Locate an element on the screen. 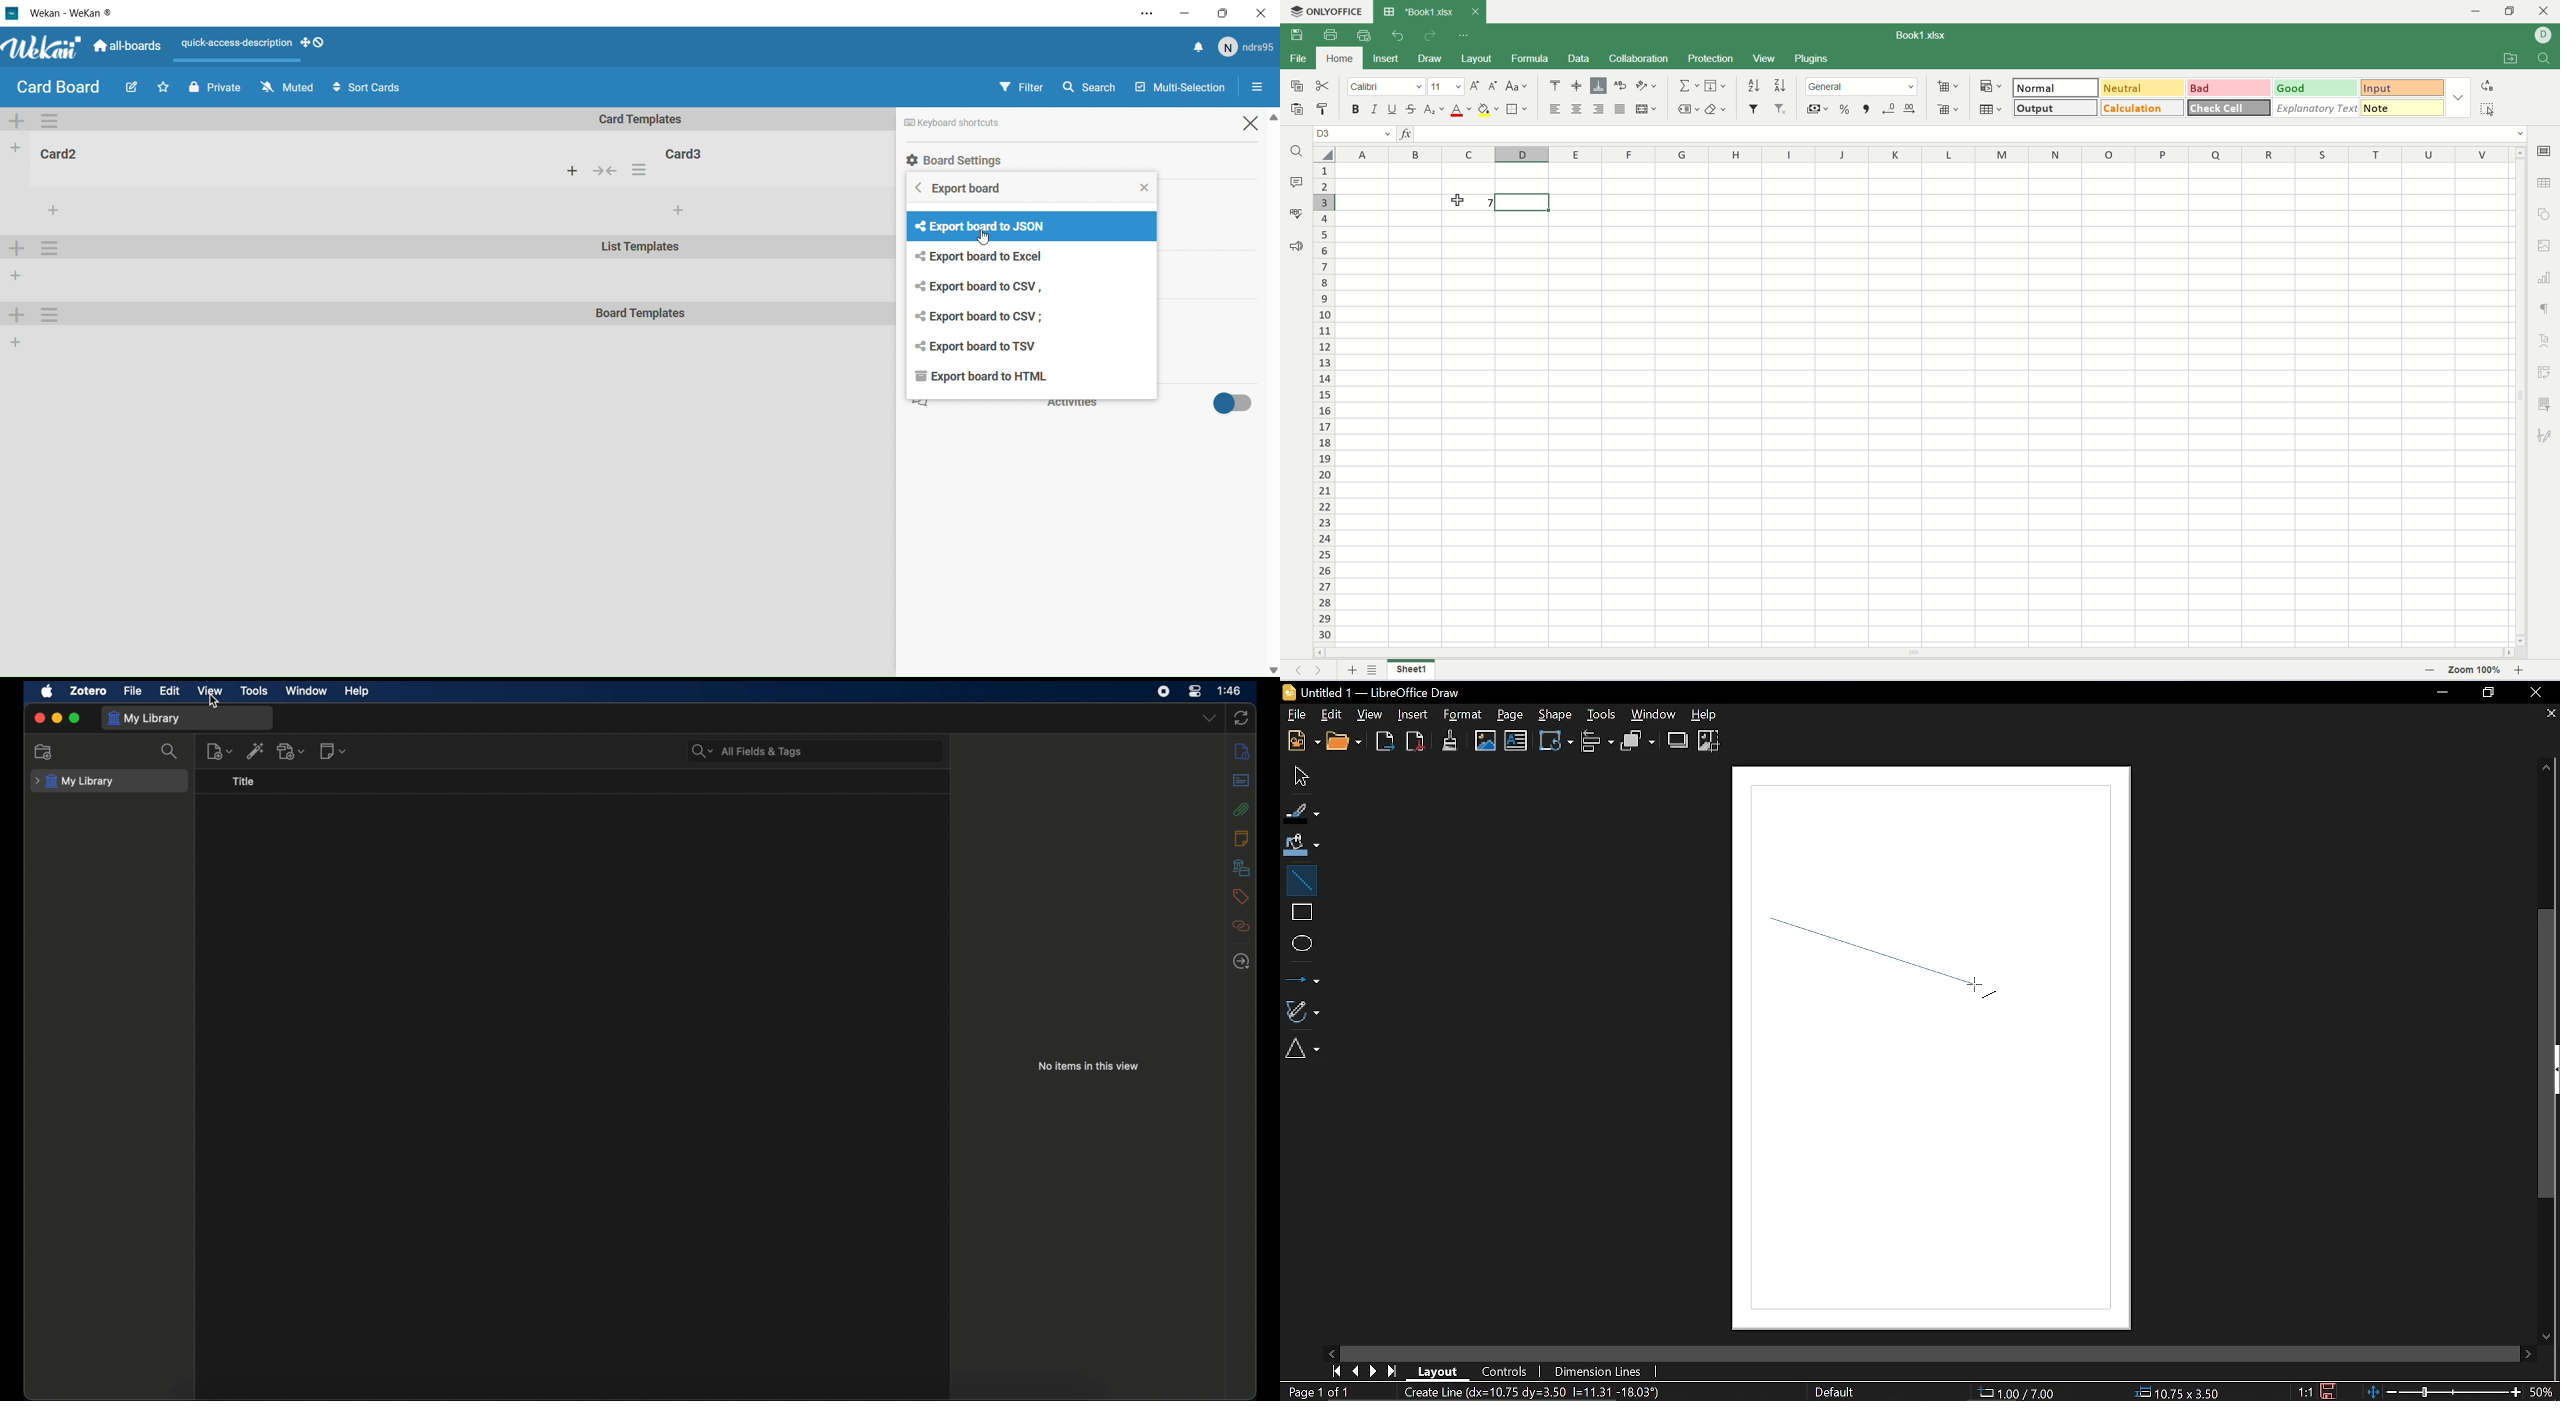 Image resolution: width=2576 pixels, height=1428 pixels. Window is located at coordinates (1657, 715).